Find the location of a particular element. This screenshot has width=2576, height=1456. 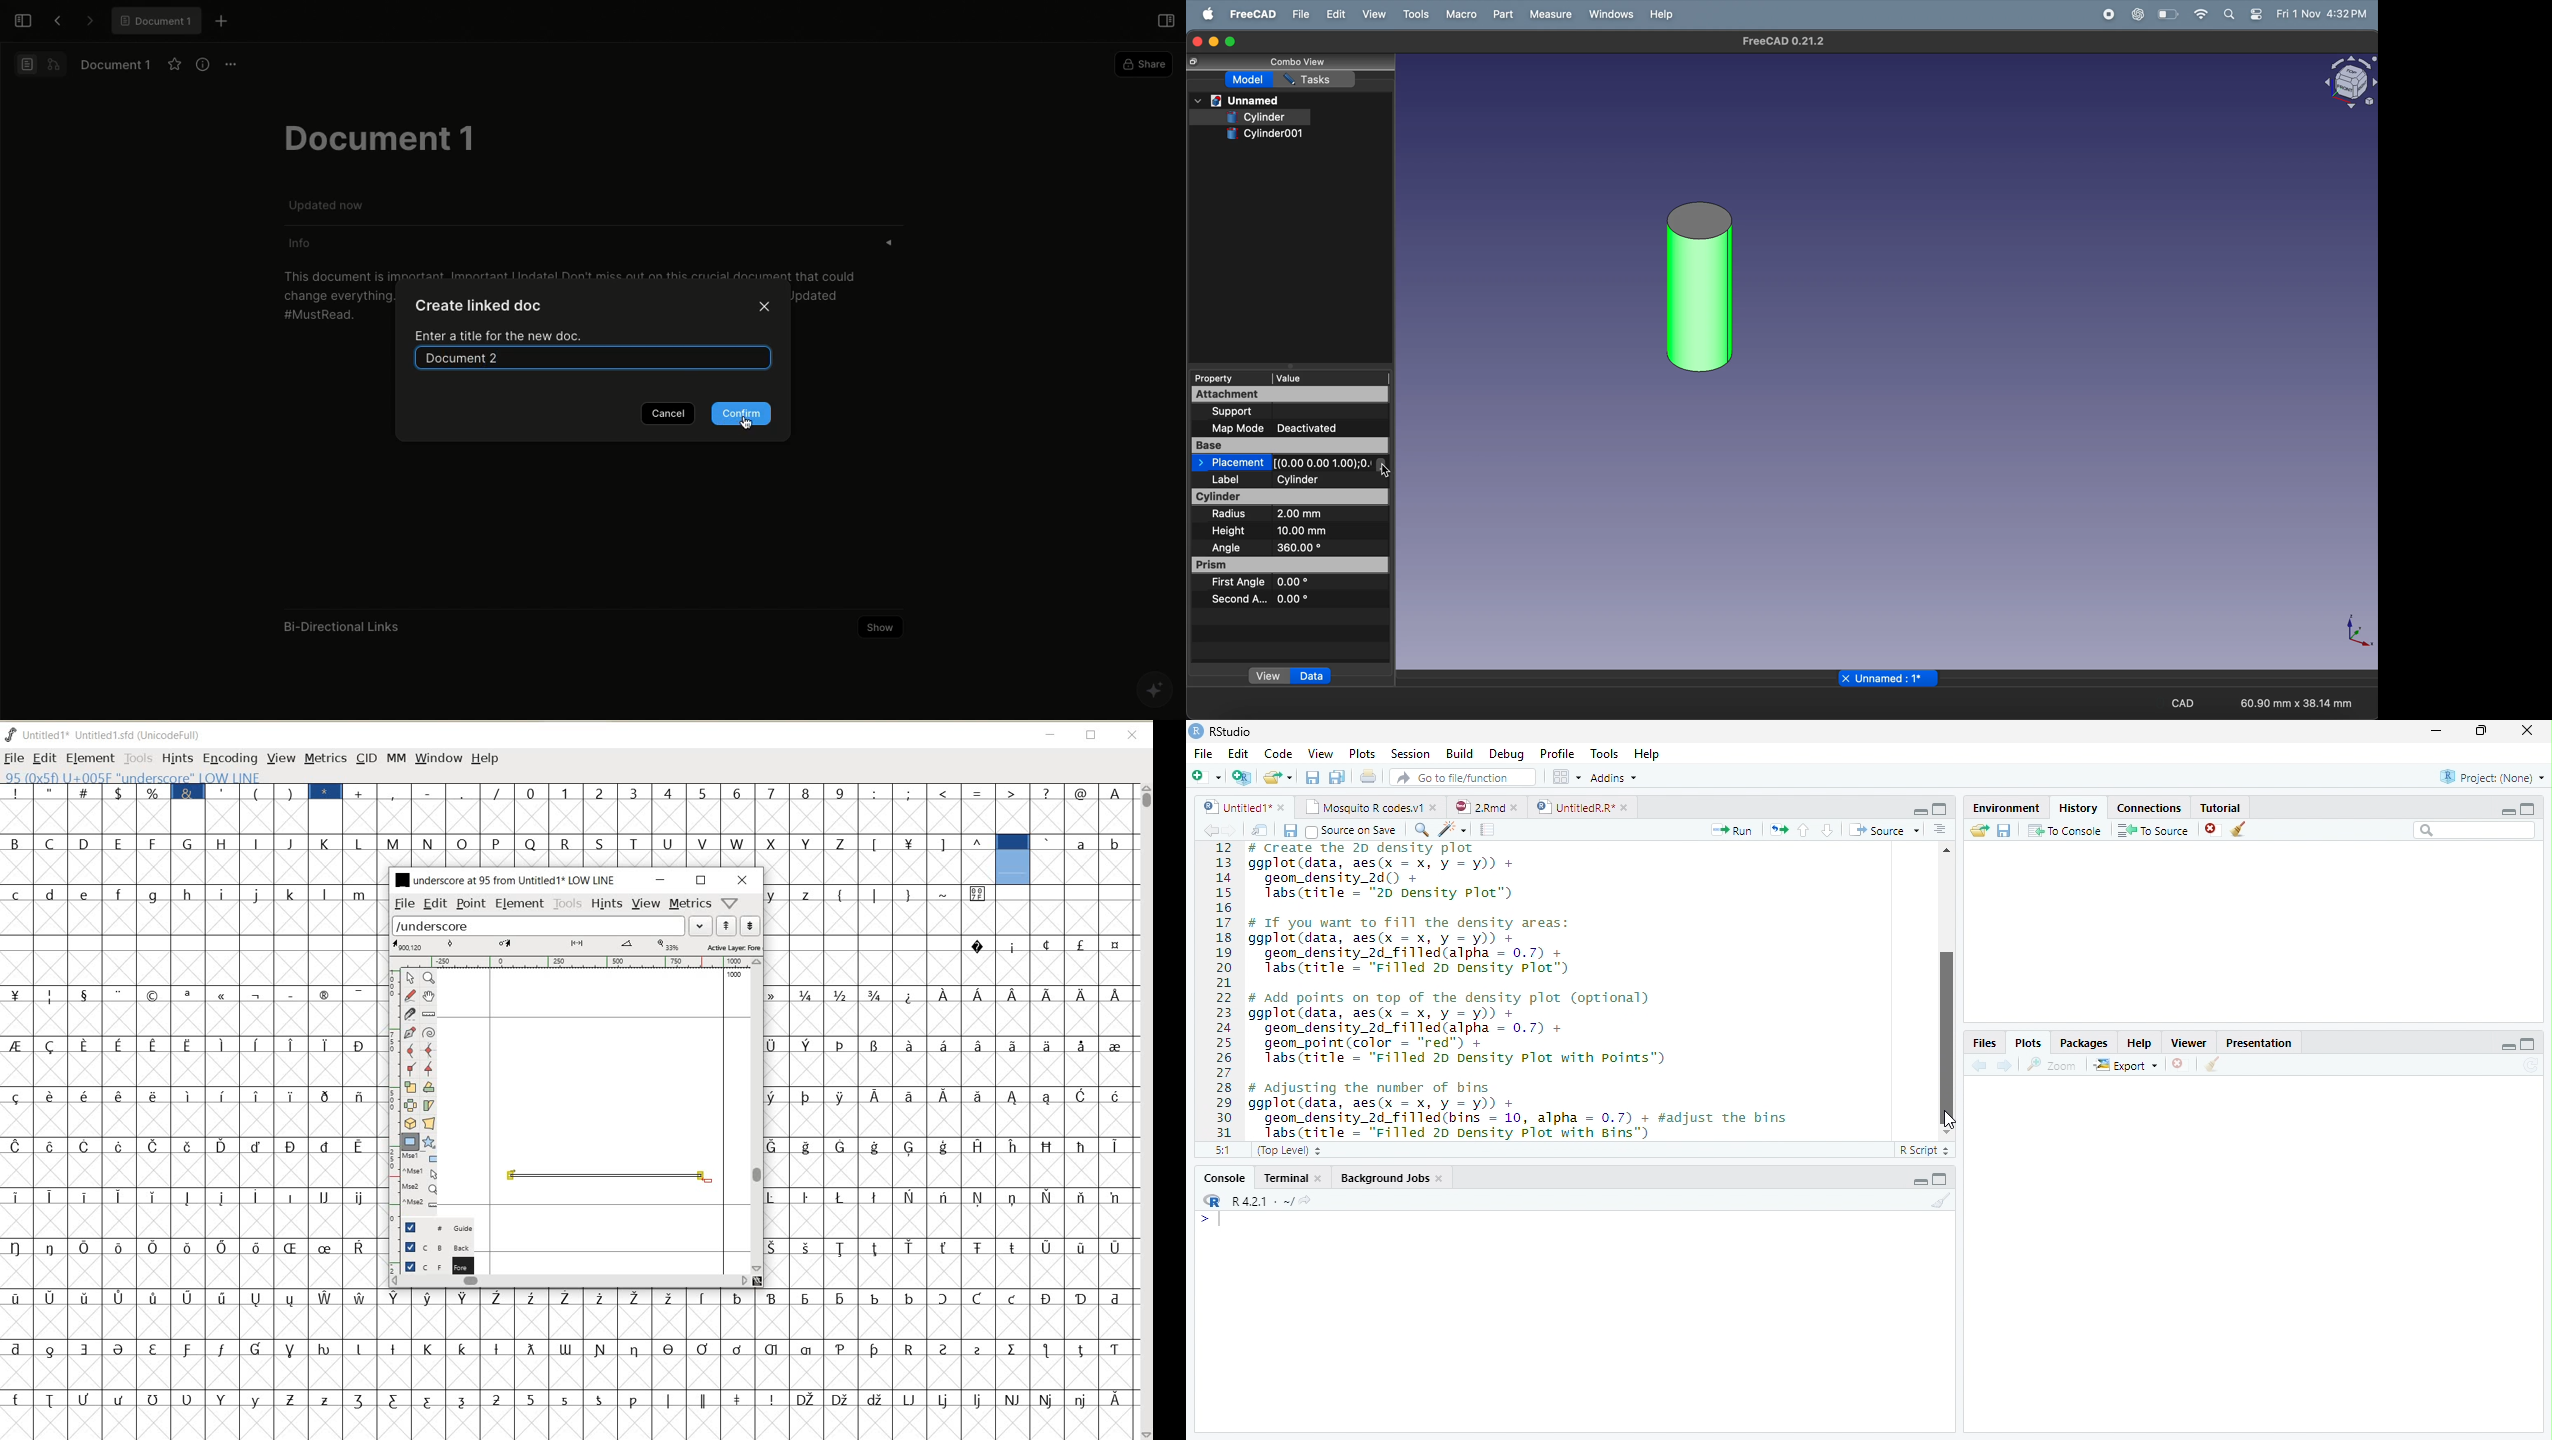

code tool is located at coordinates (1453, 830).